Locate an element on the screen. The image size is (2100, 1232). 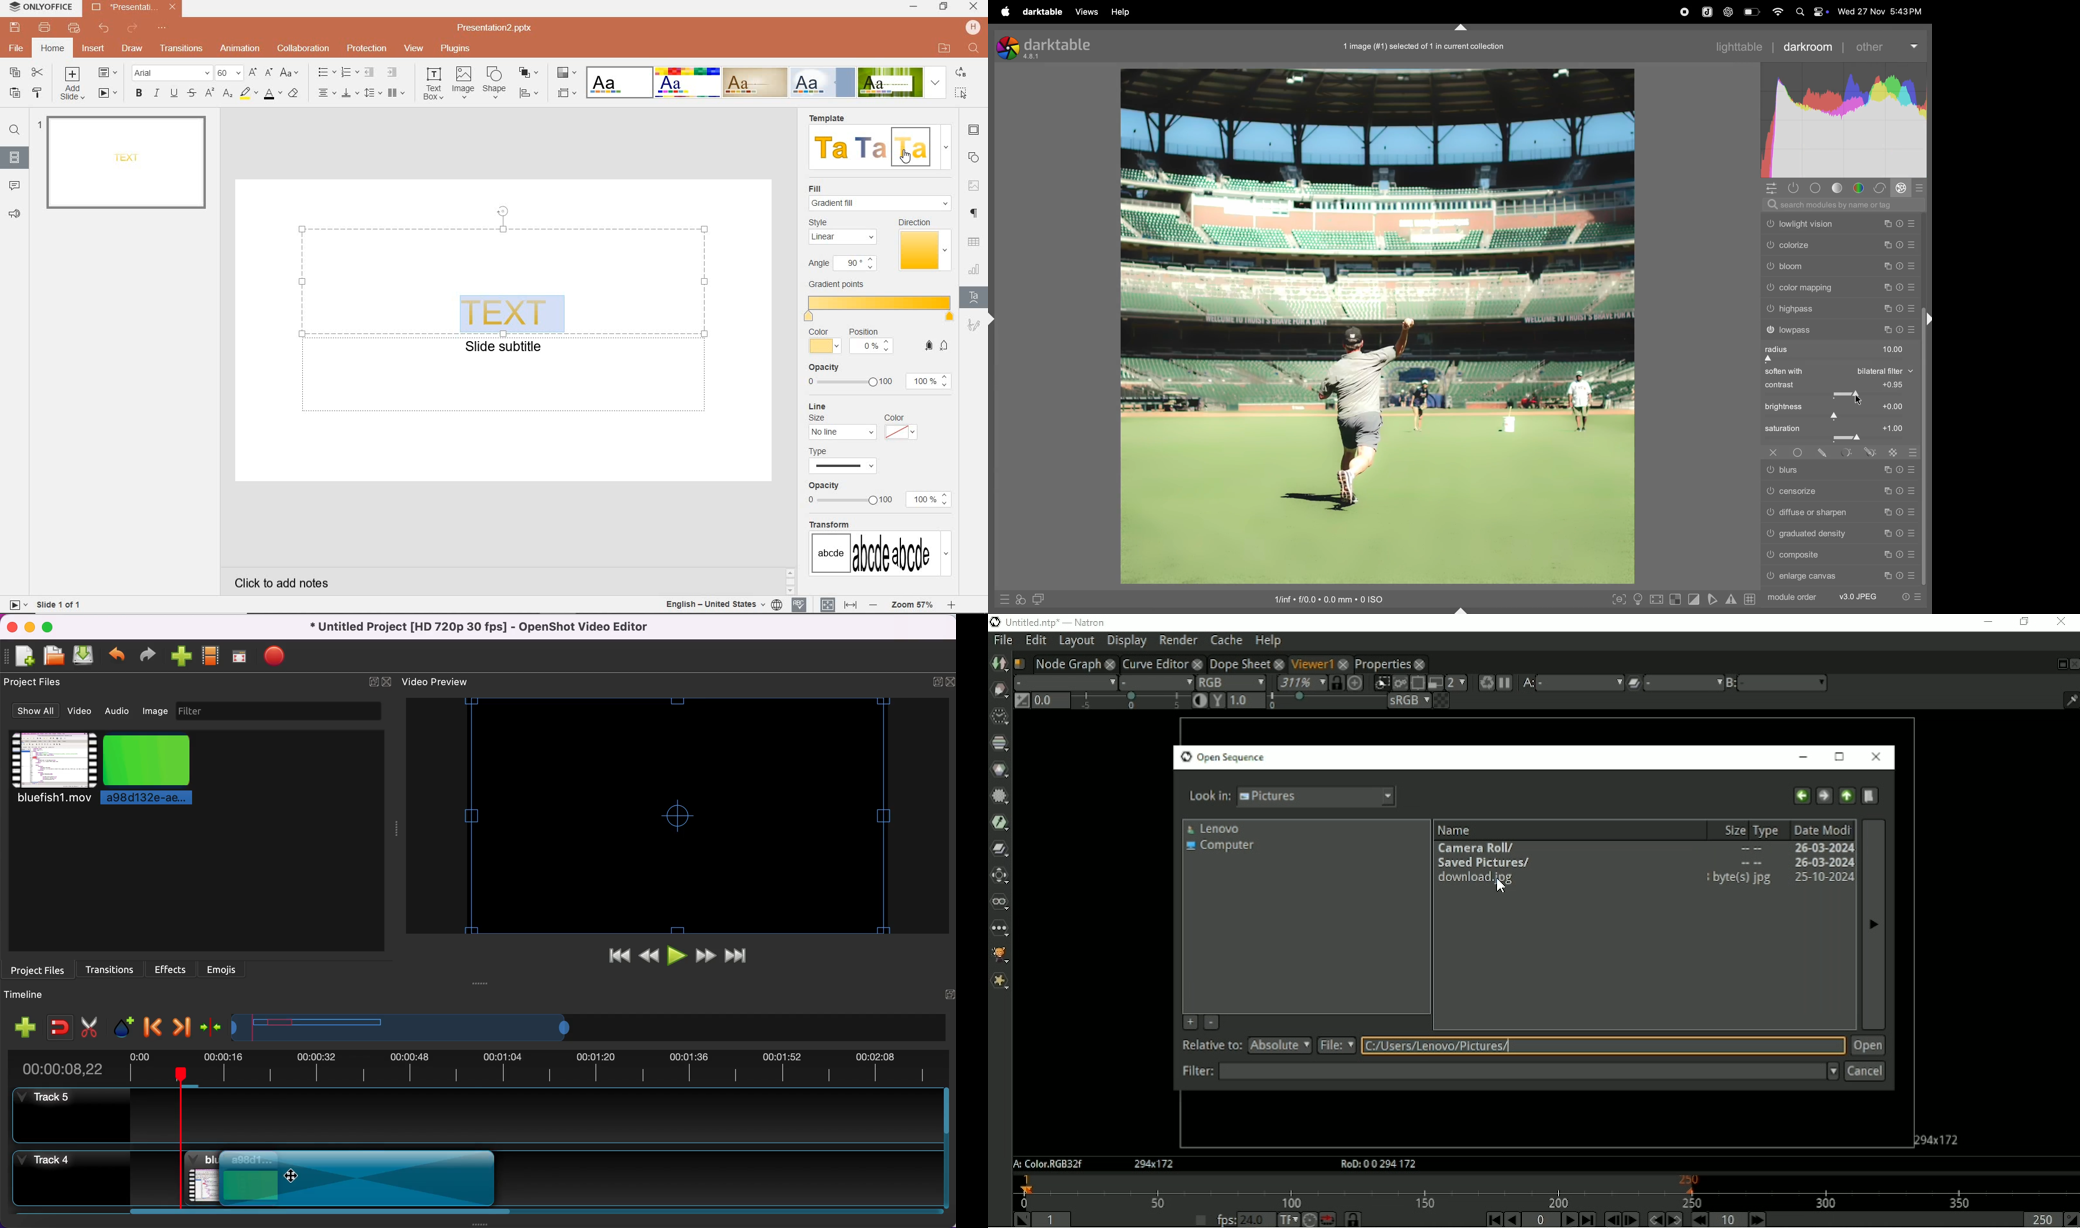
timeline is located at coordinates (503, 1027).